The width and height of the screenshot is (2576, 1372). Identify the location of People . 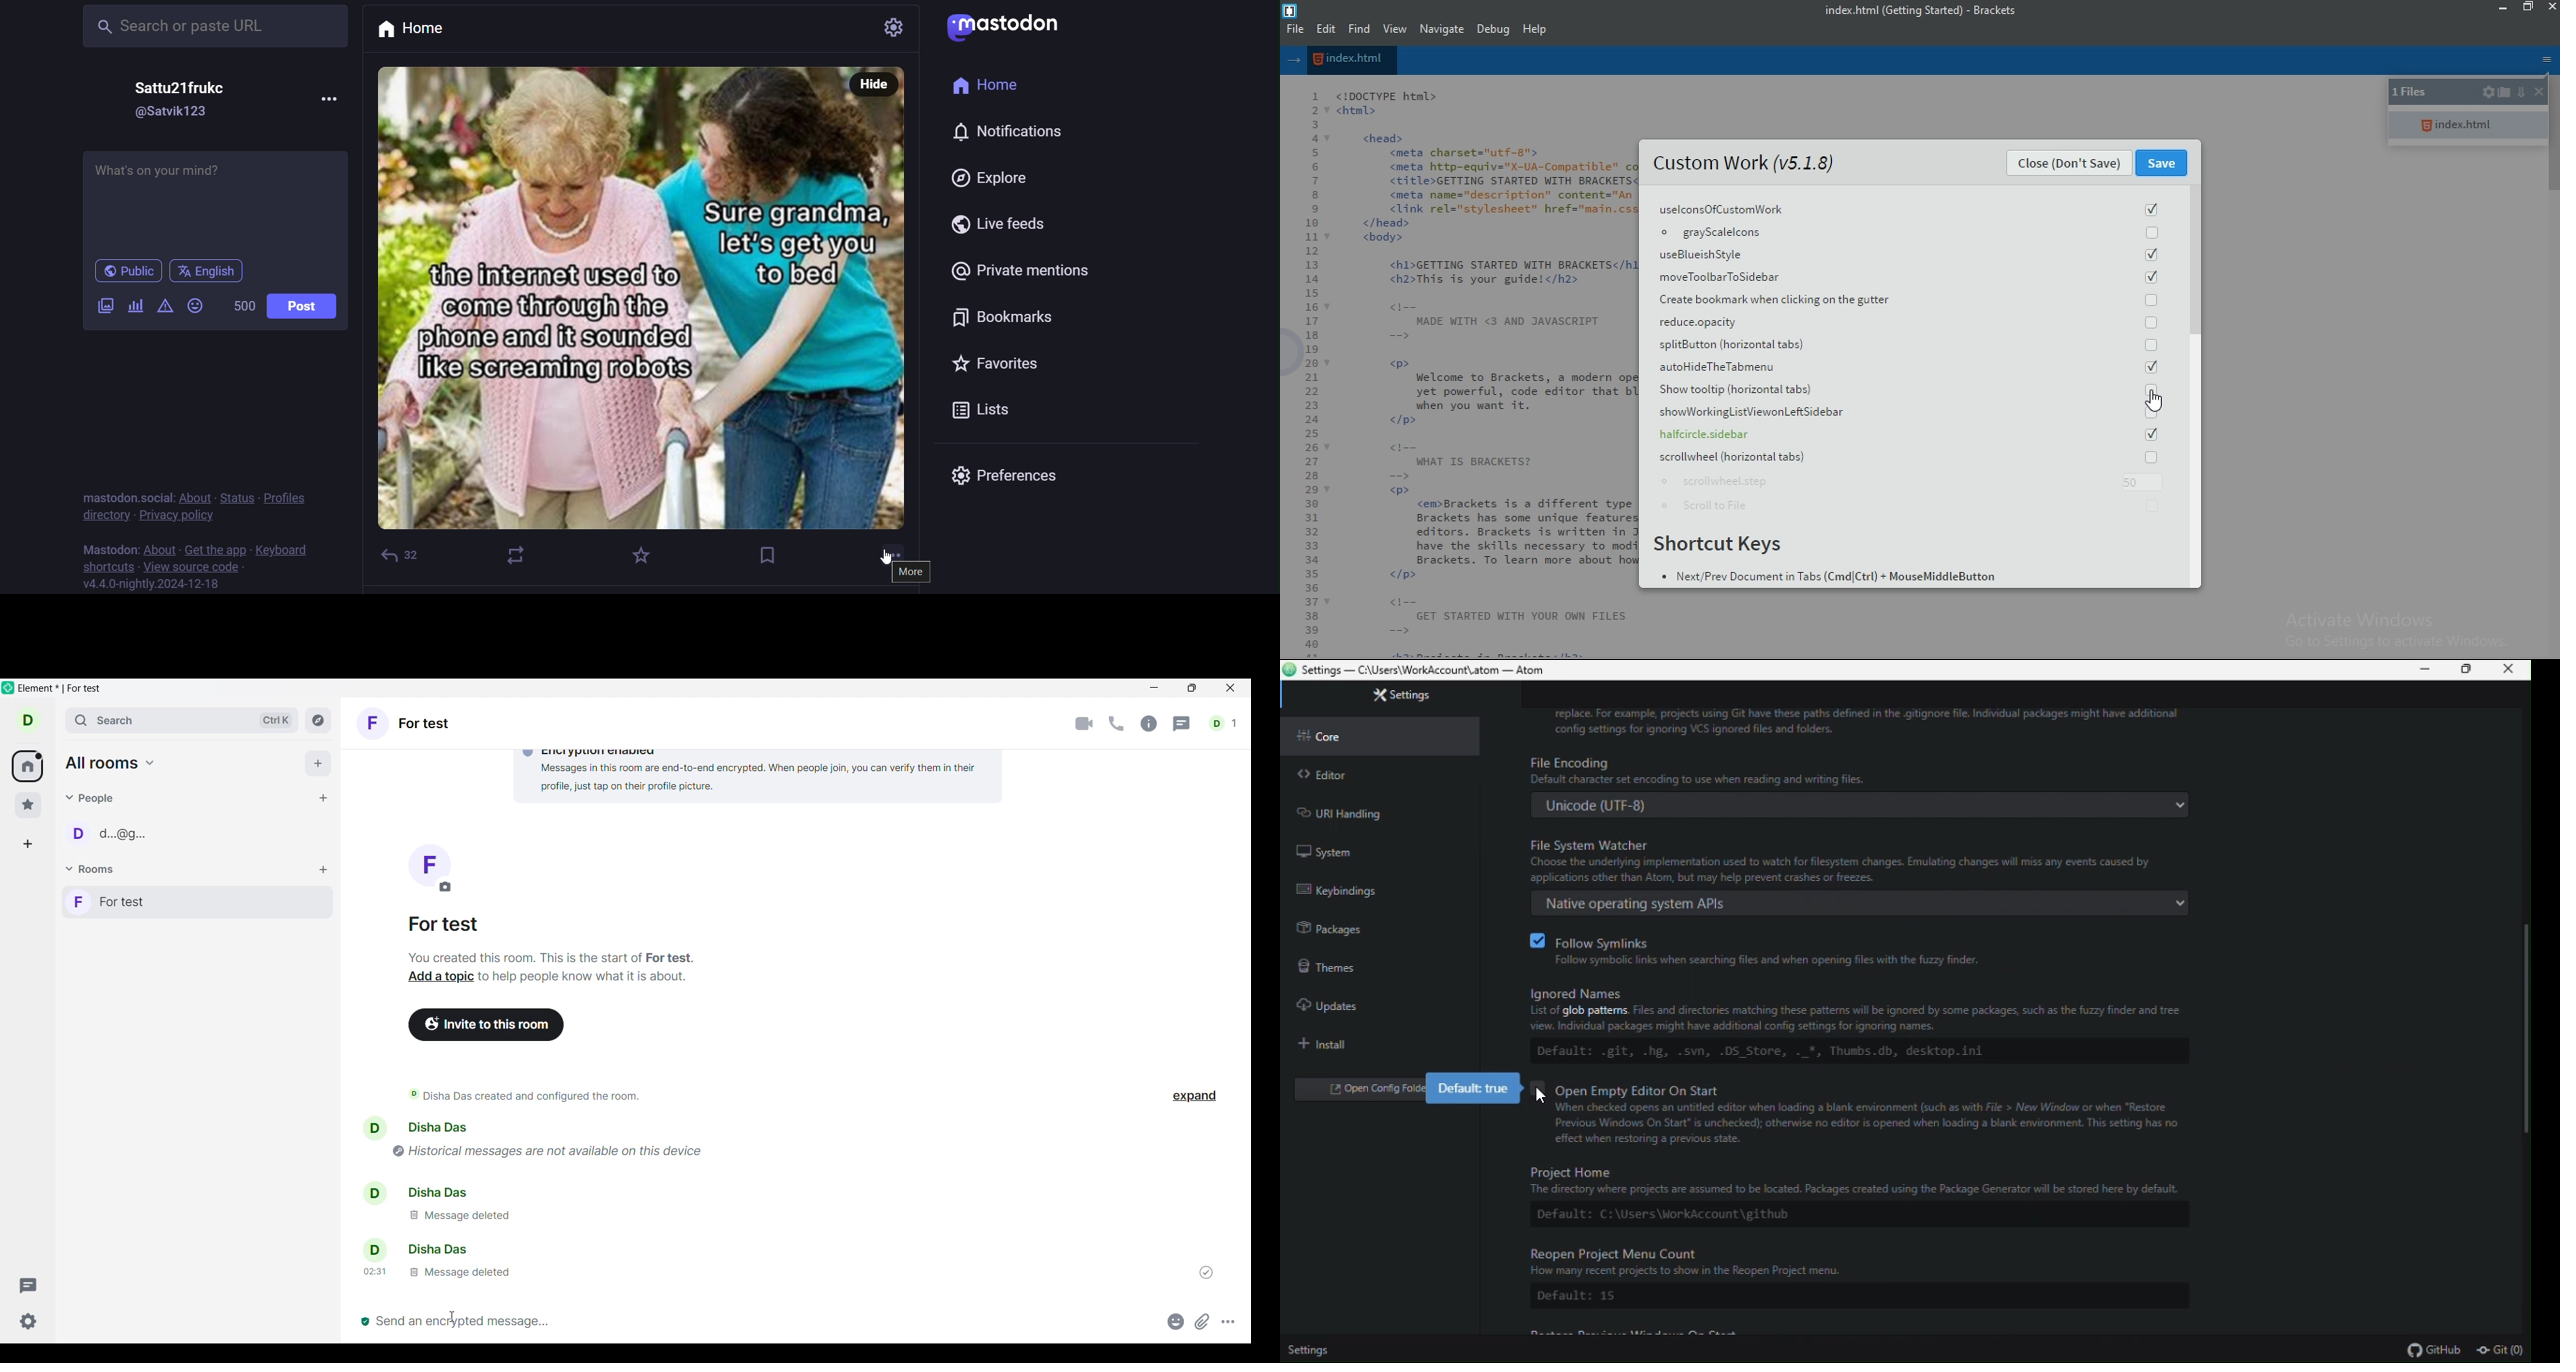
(92, 798).